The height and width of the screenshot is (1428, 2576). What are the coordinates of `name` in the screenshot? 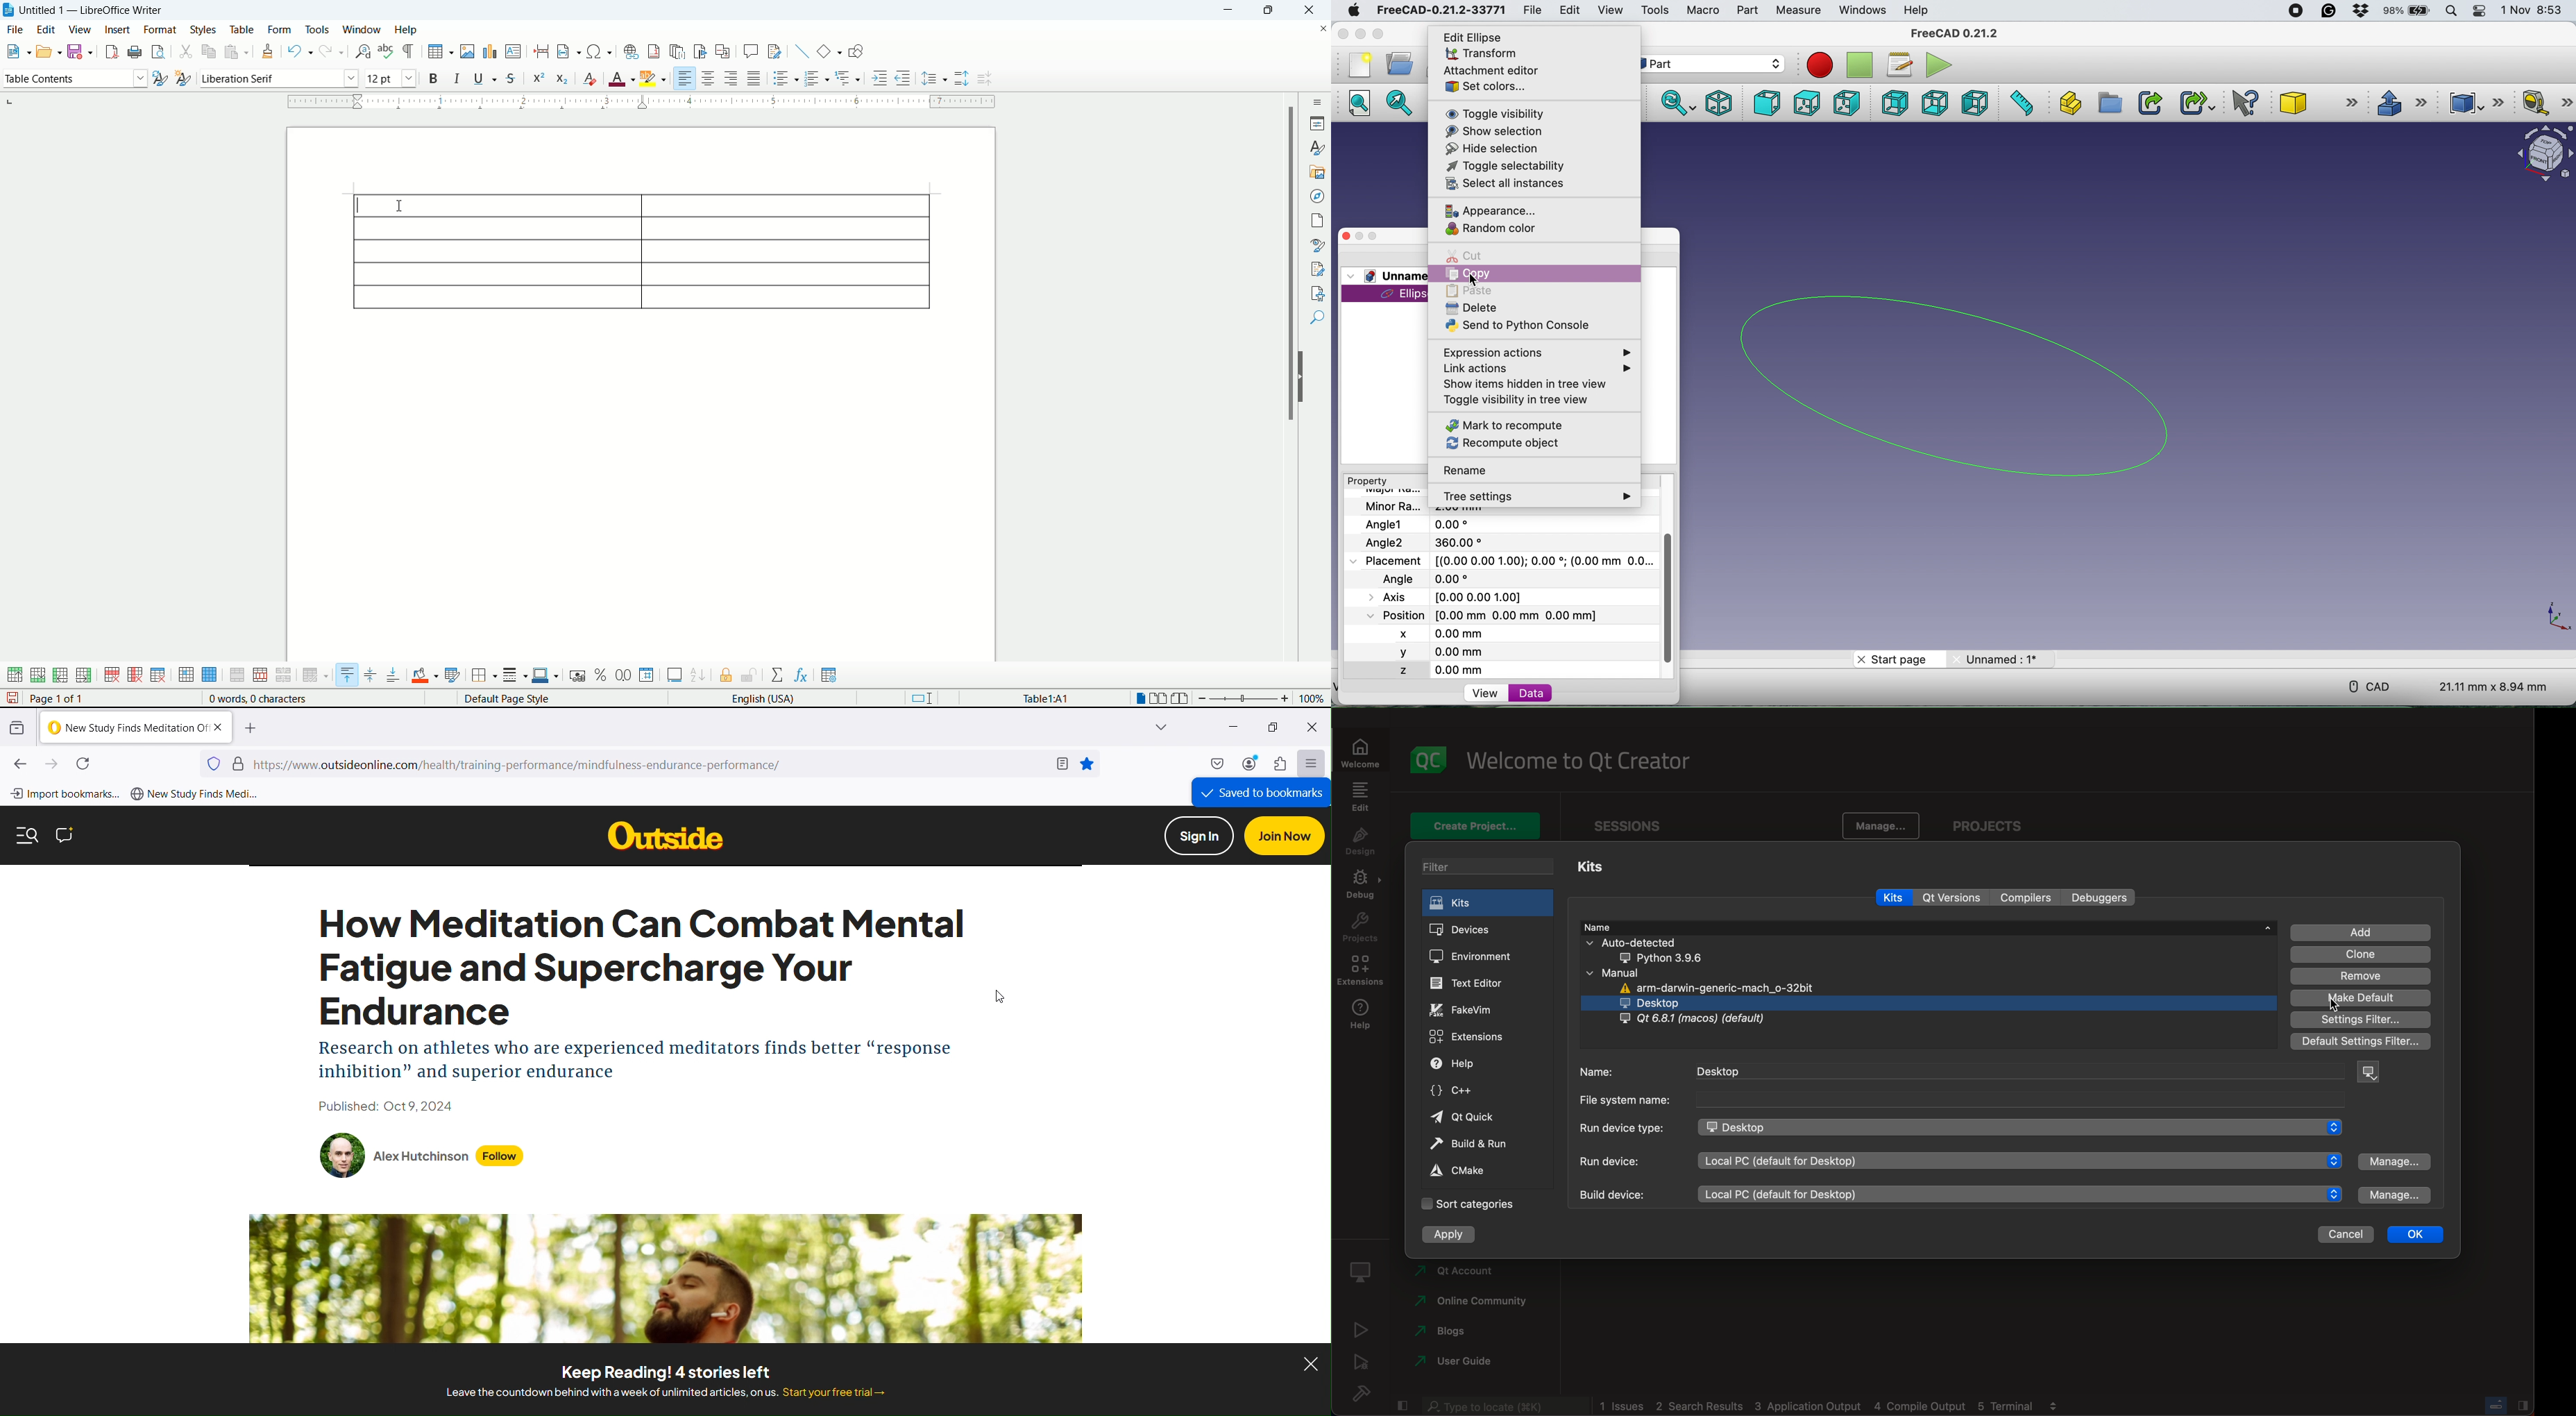 It's located at (1926, 927).